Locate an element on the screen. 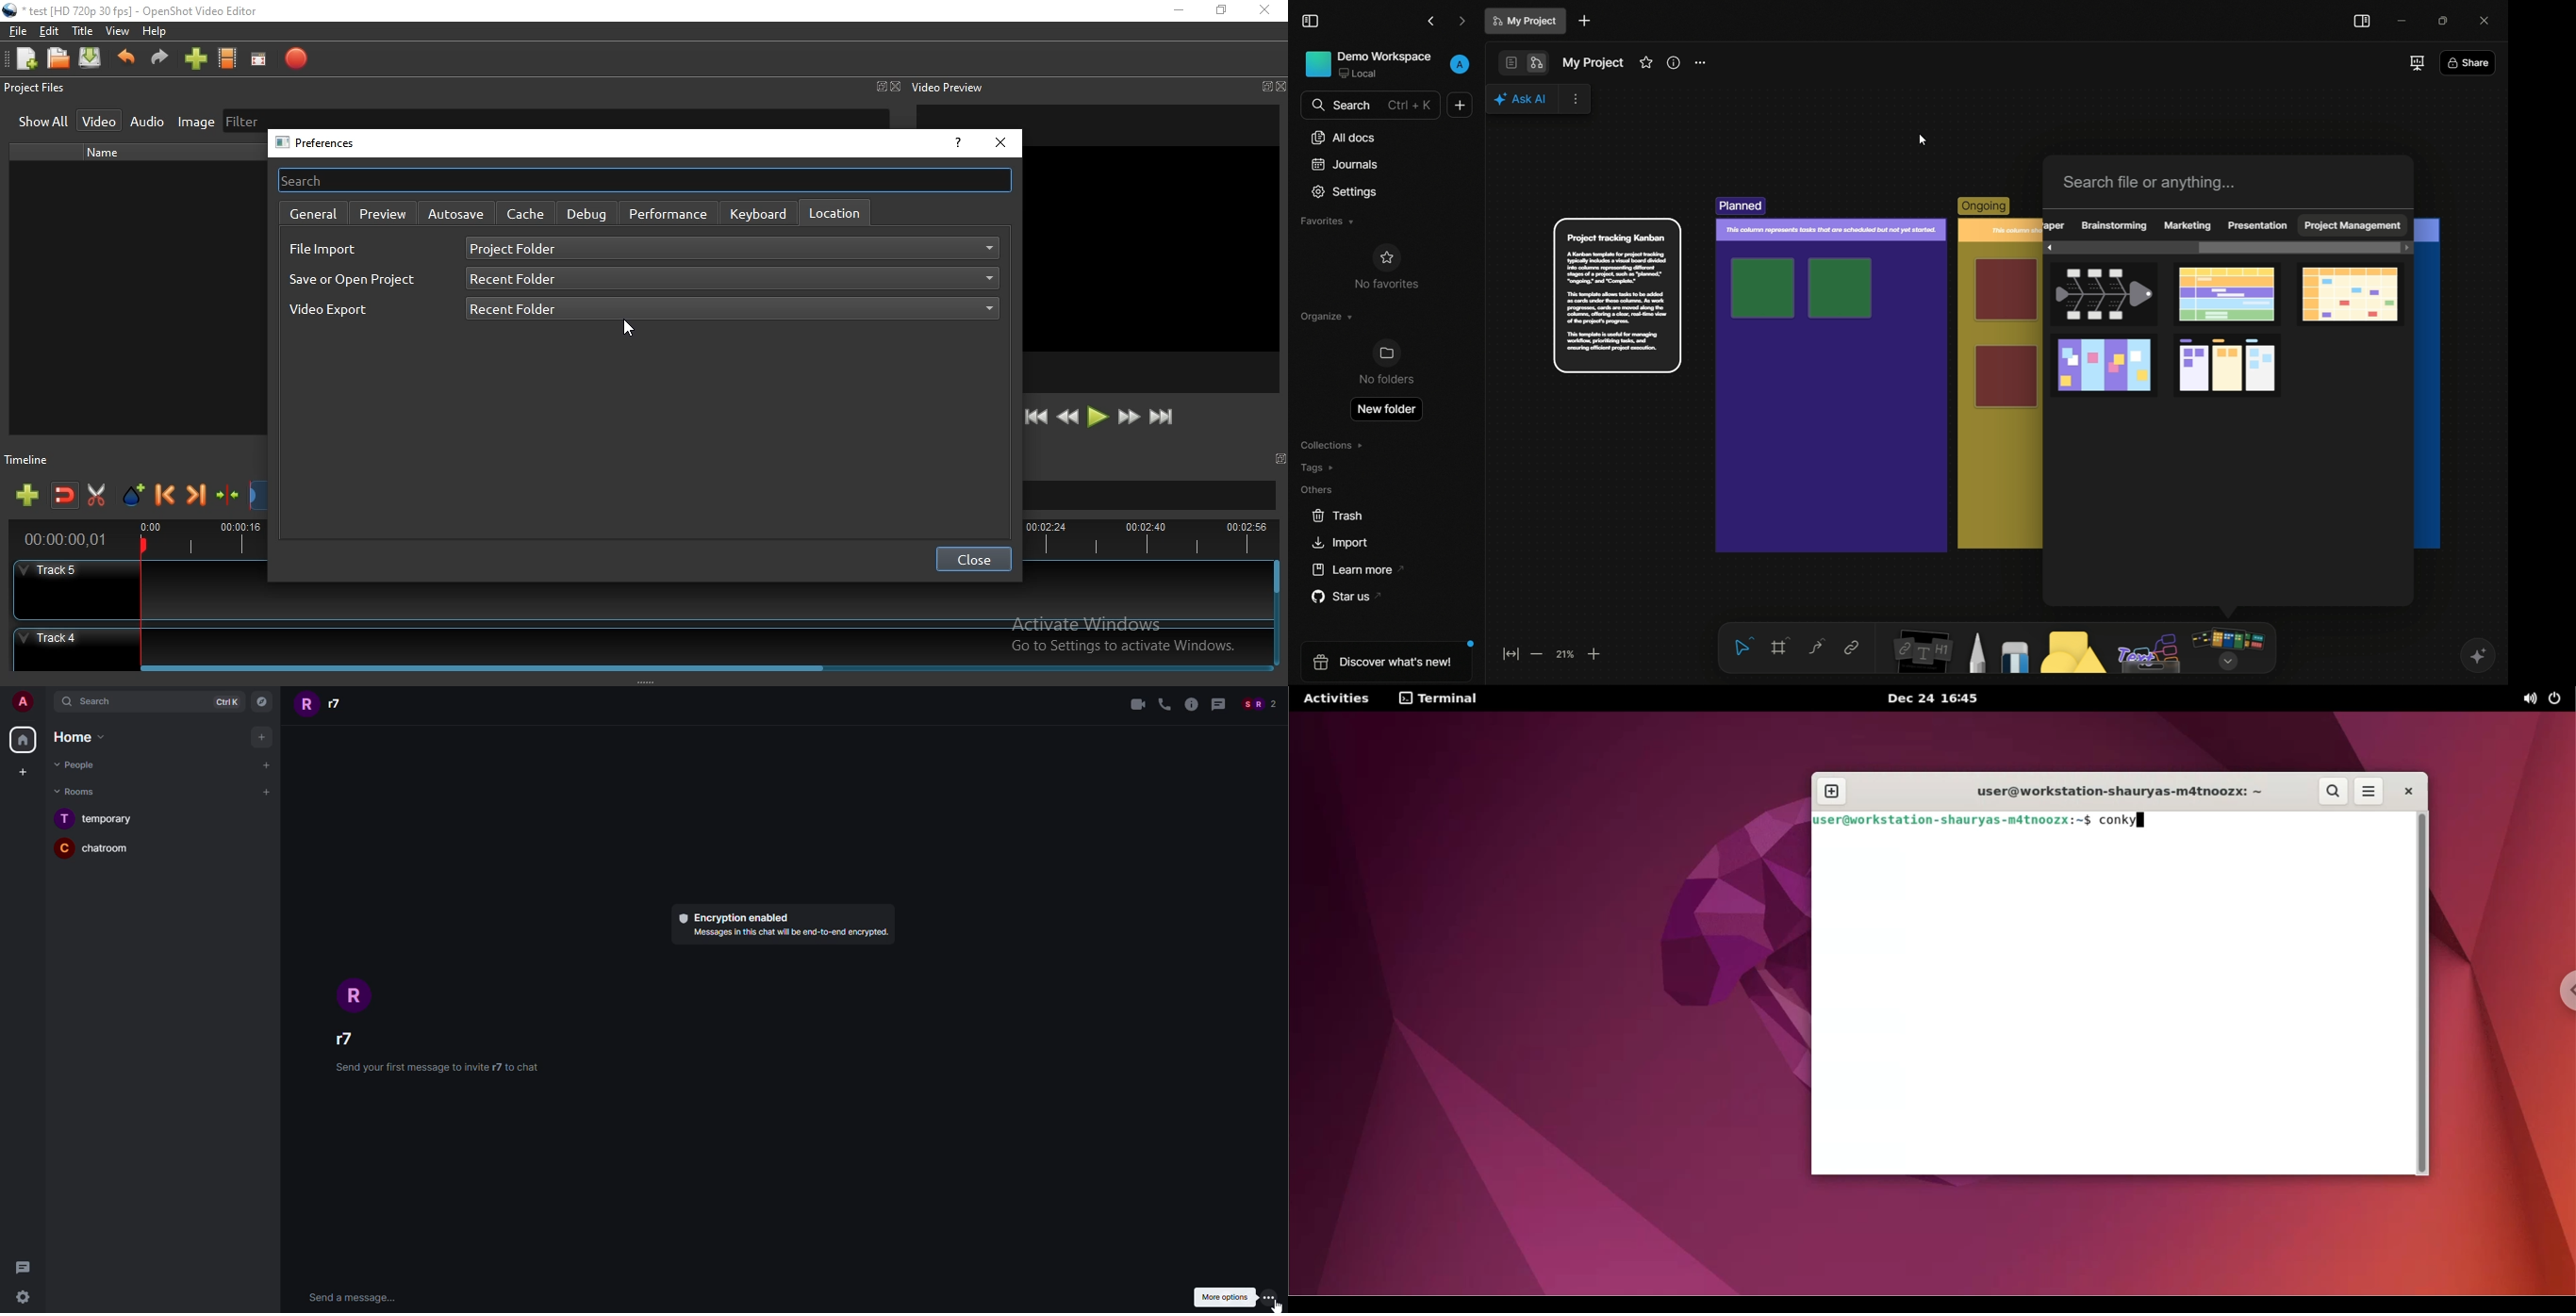 The image size is (2576, 1316). New room is located at coordinates (267, 793).